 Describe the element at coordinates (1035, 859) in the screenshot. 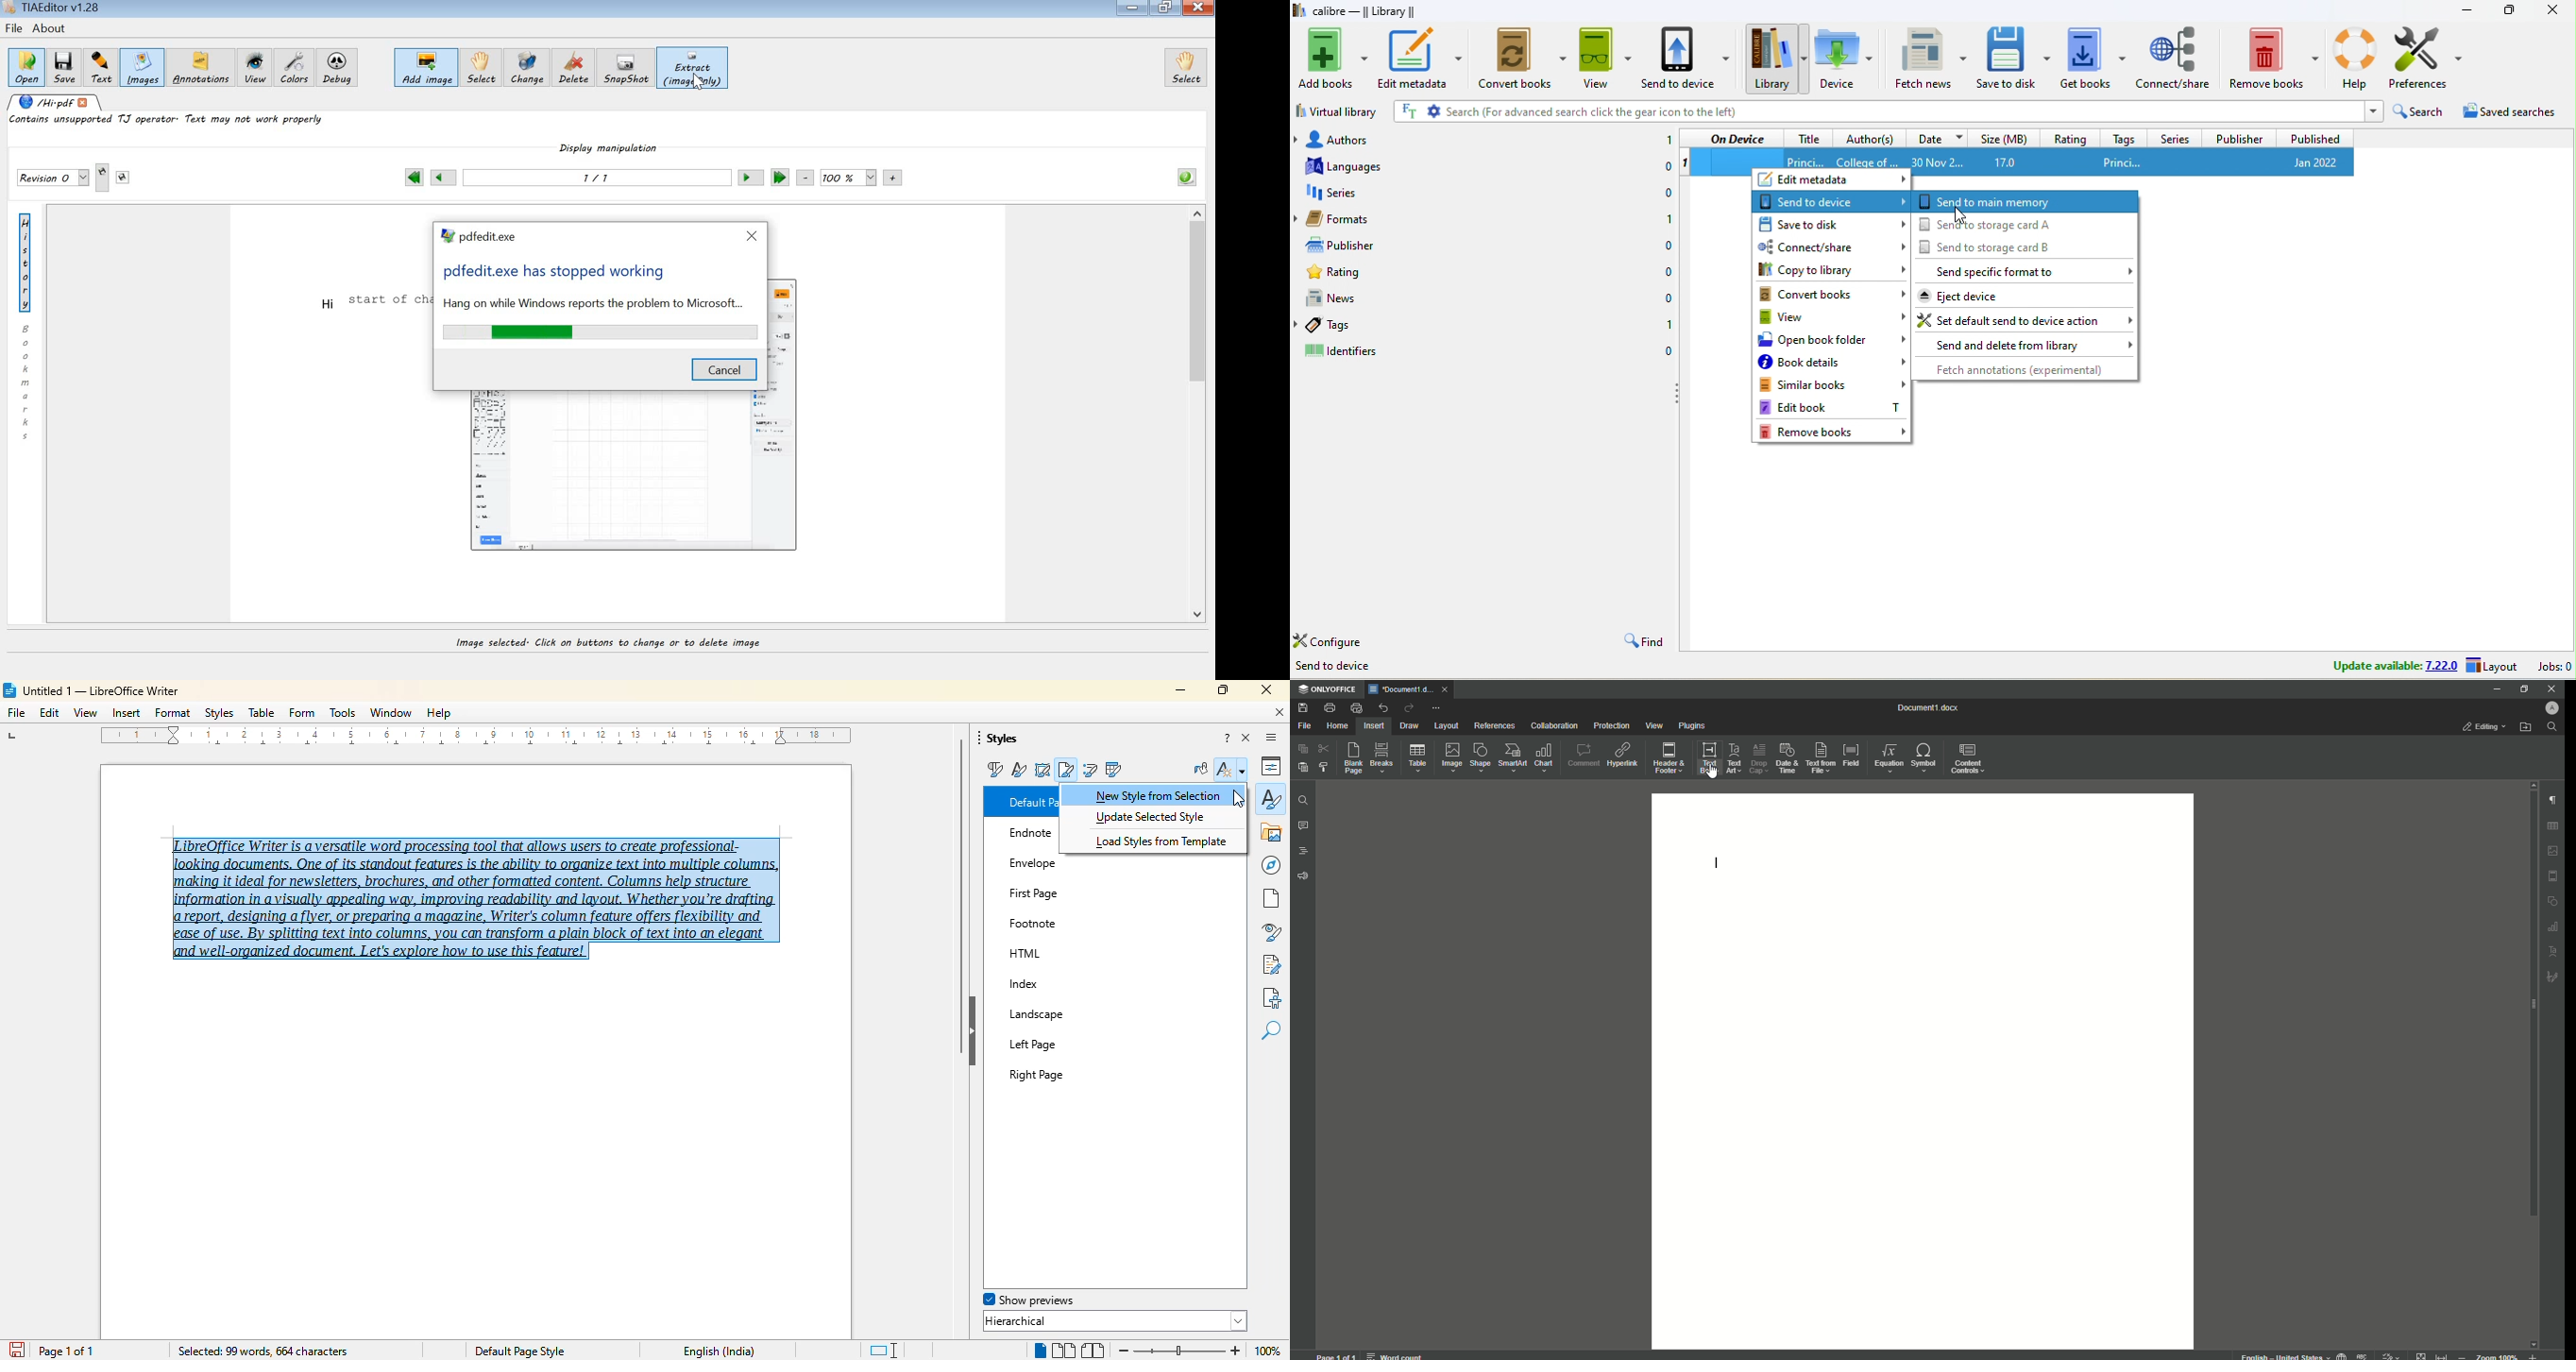

I see `Envelope` at that location.